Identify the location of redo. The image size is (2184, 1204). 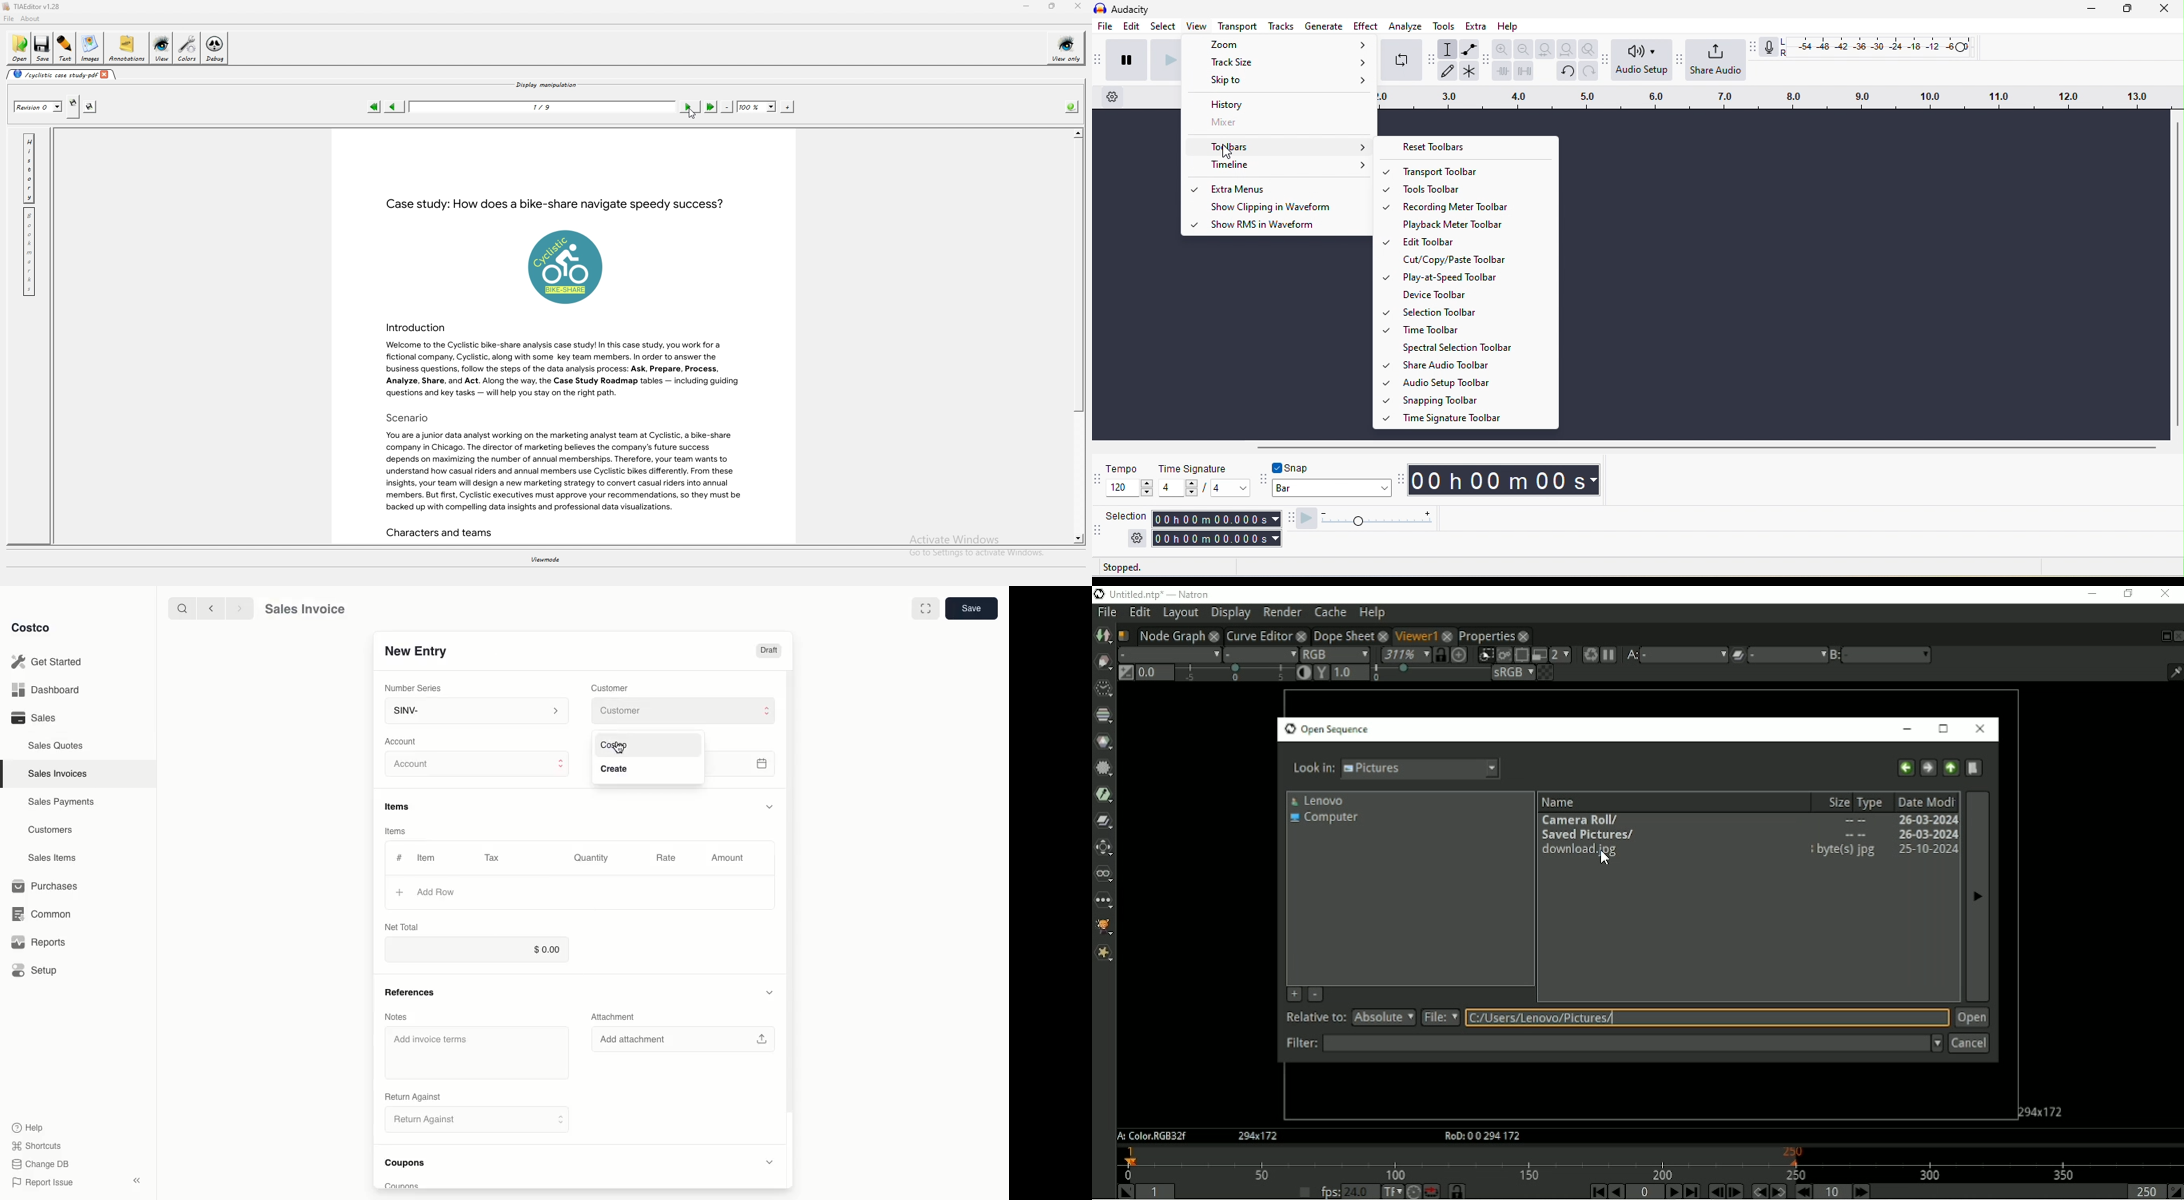
(1588, 71).